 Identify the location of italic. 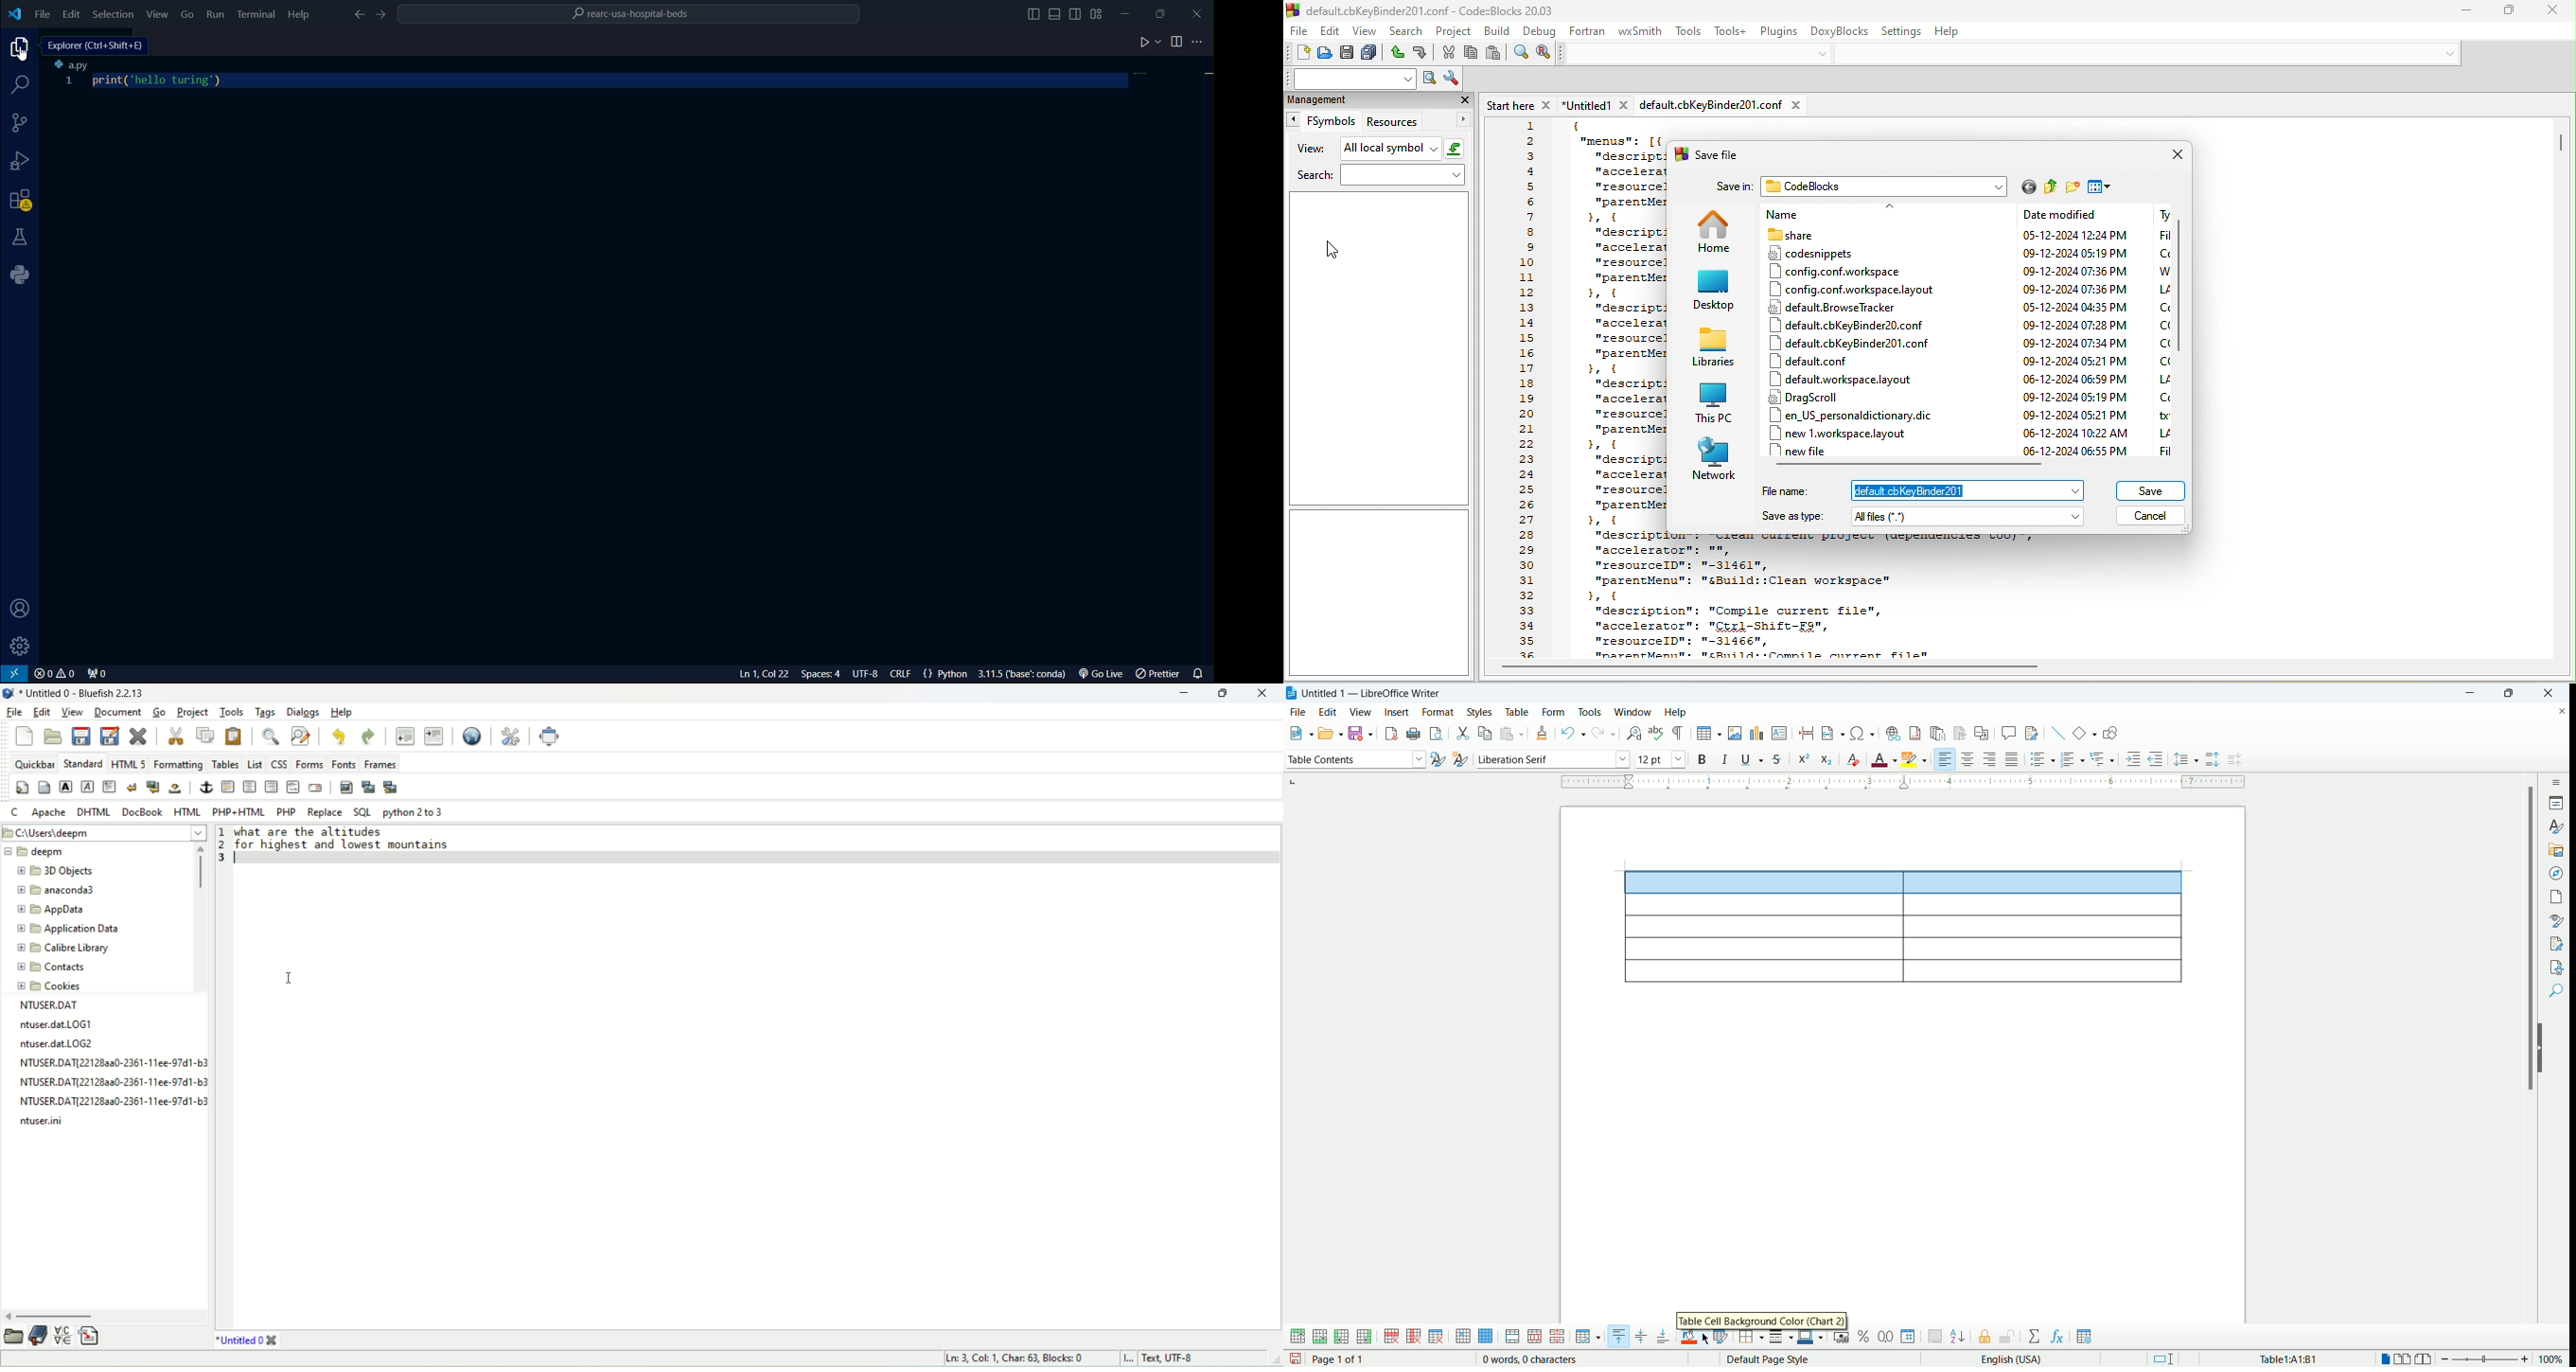
(1727, 758).